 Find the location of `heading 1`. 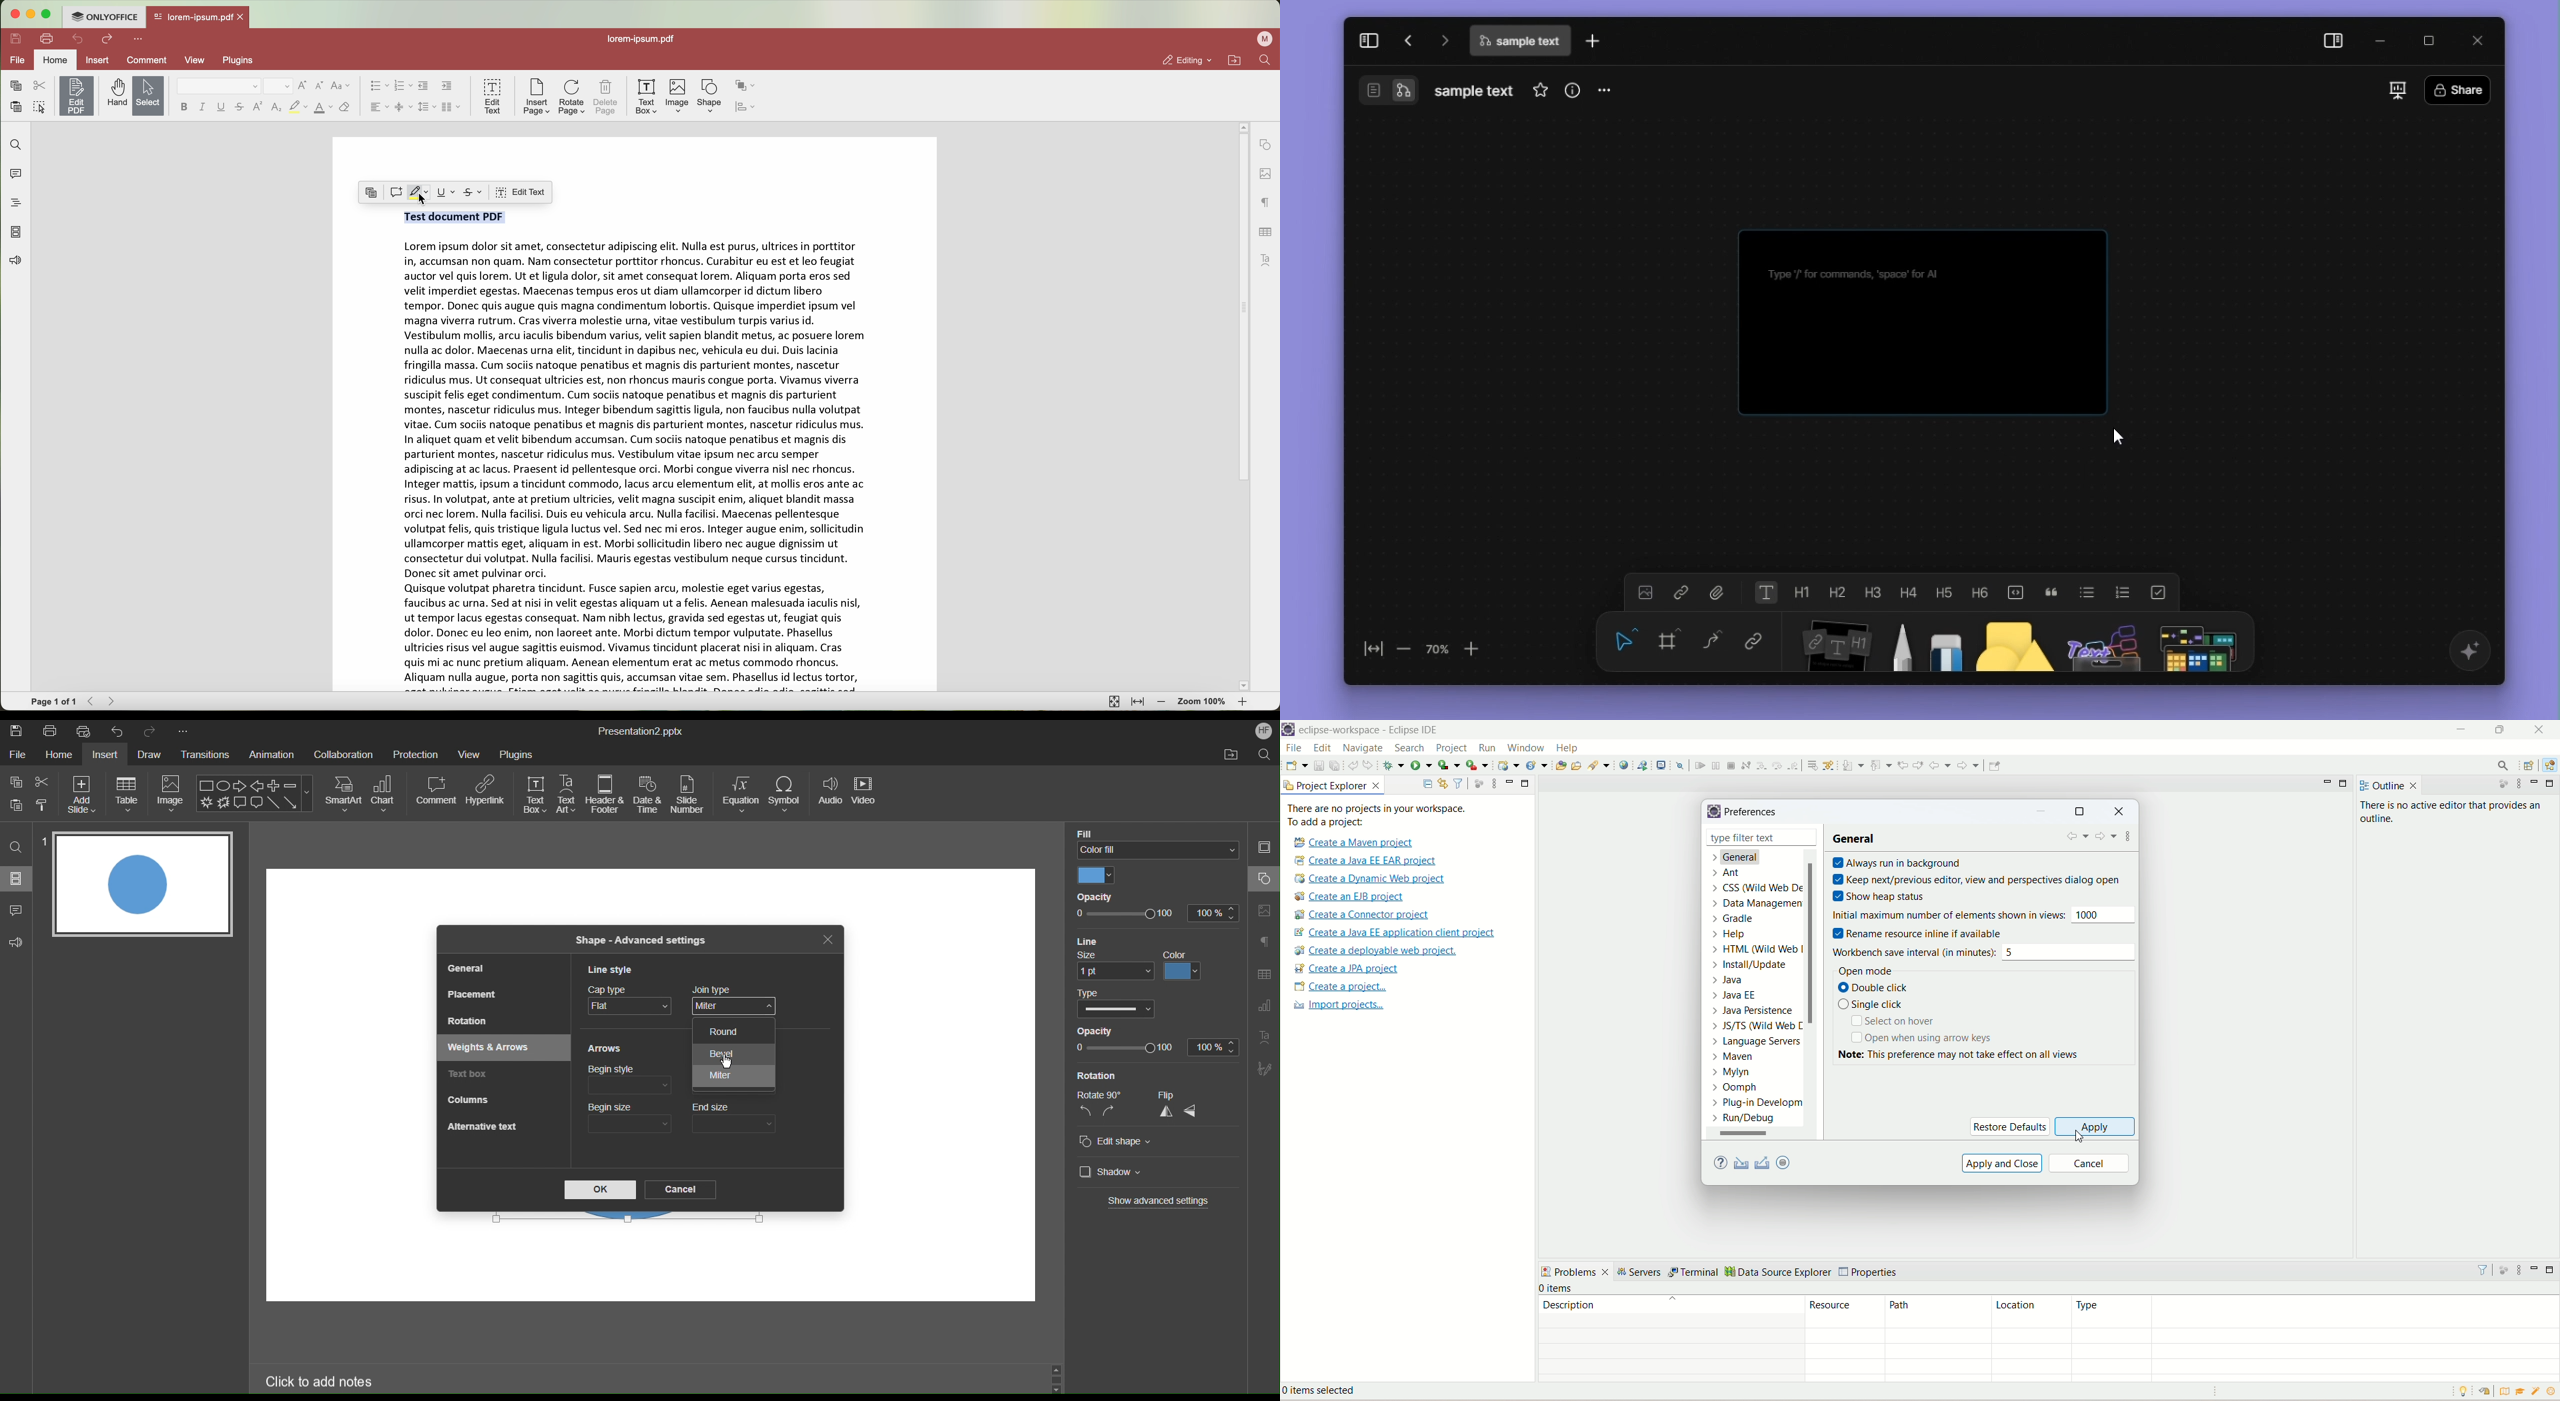

heading 1 is located at coordinates (1802, 592).